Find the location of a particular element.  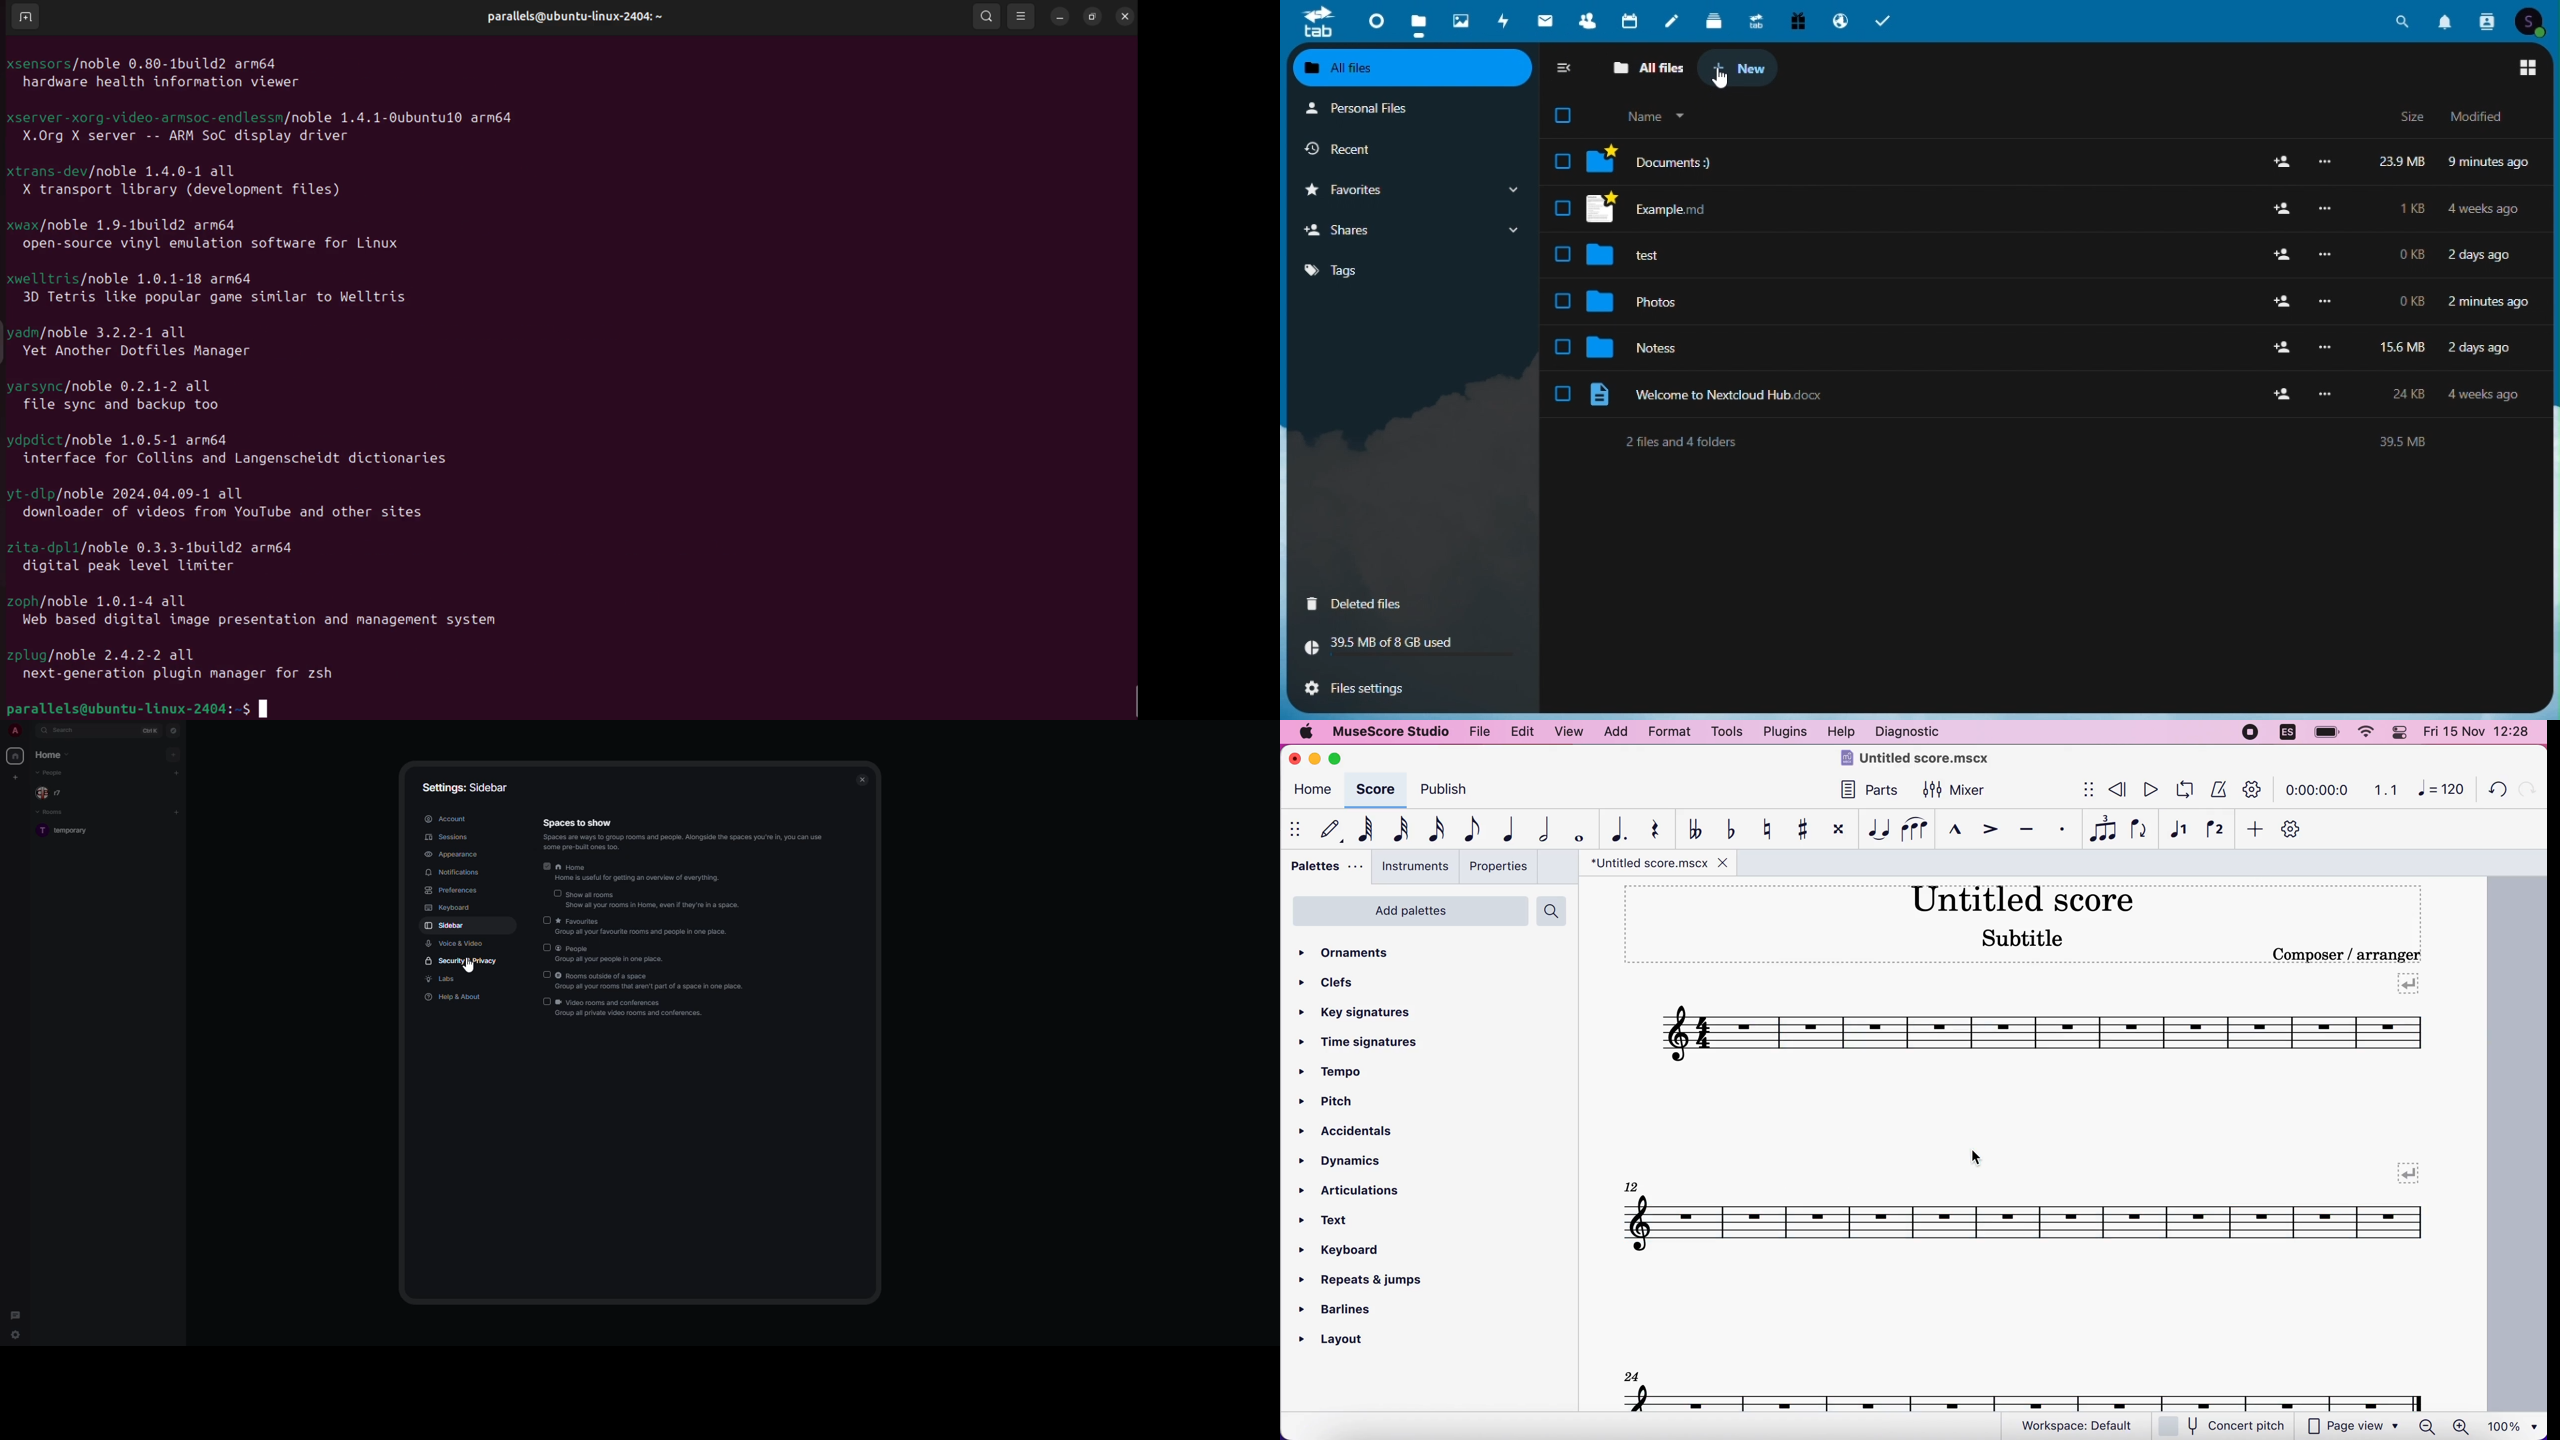

recording stopped is located at coordinates (2252, 733).